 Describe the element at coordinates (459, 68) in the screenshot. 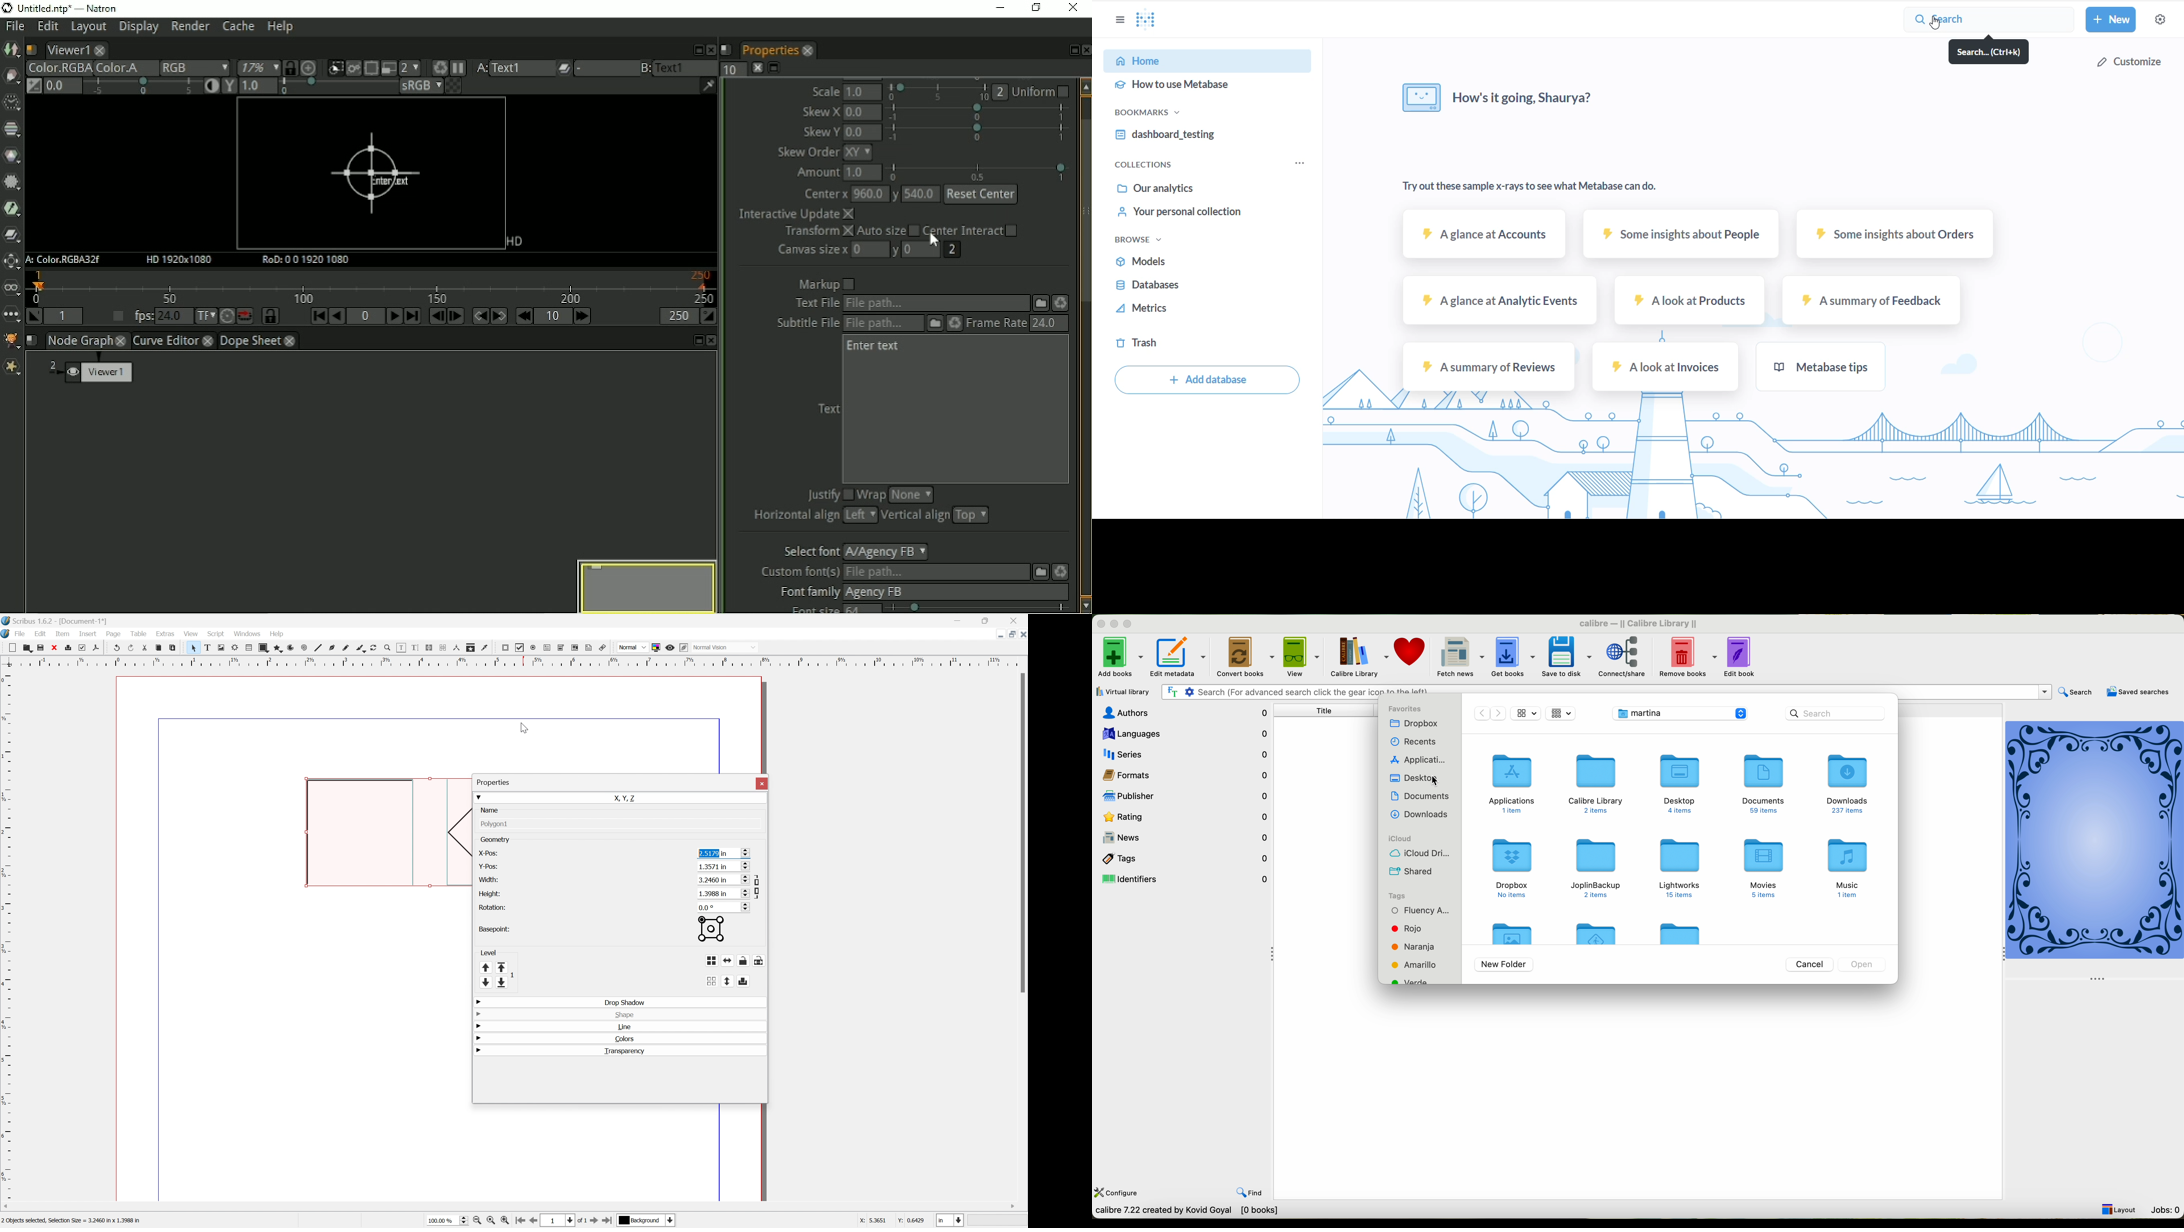

I see `Pause updates` at that location.